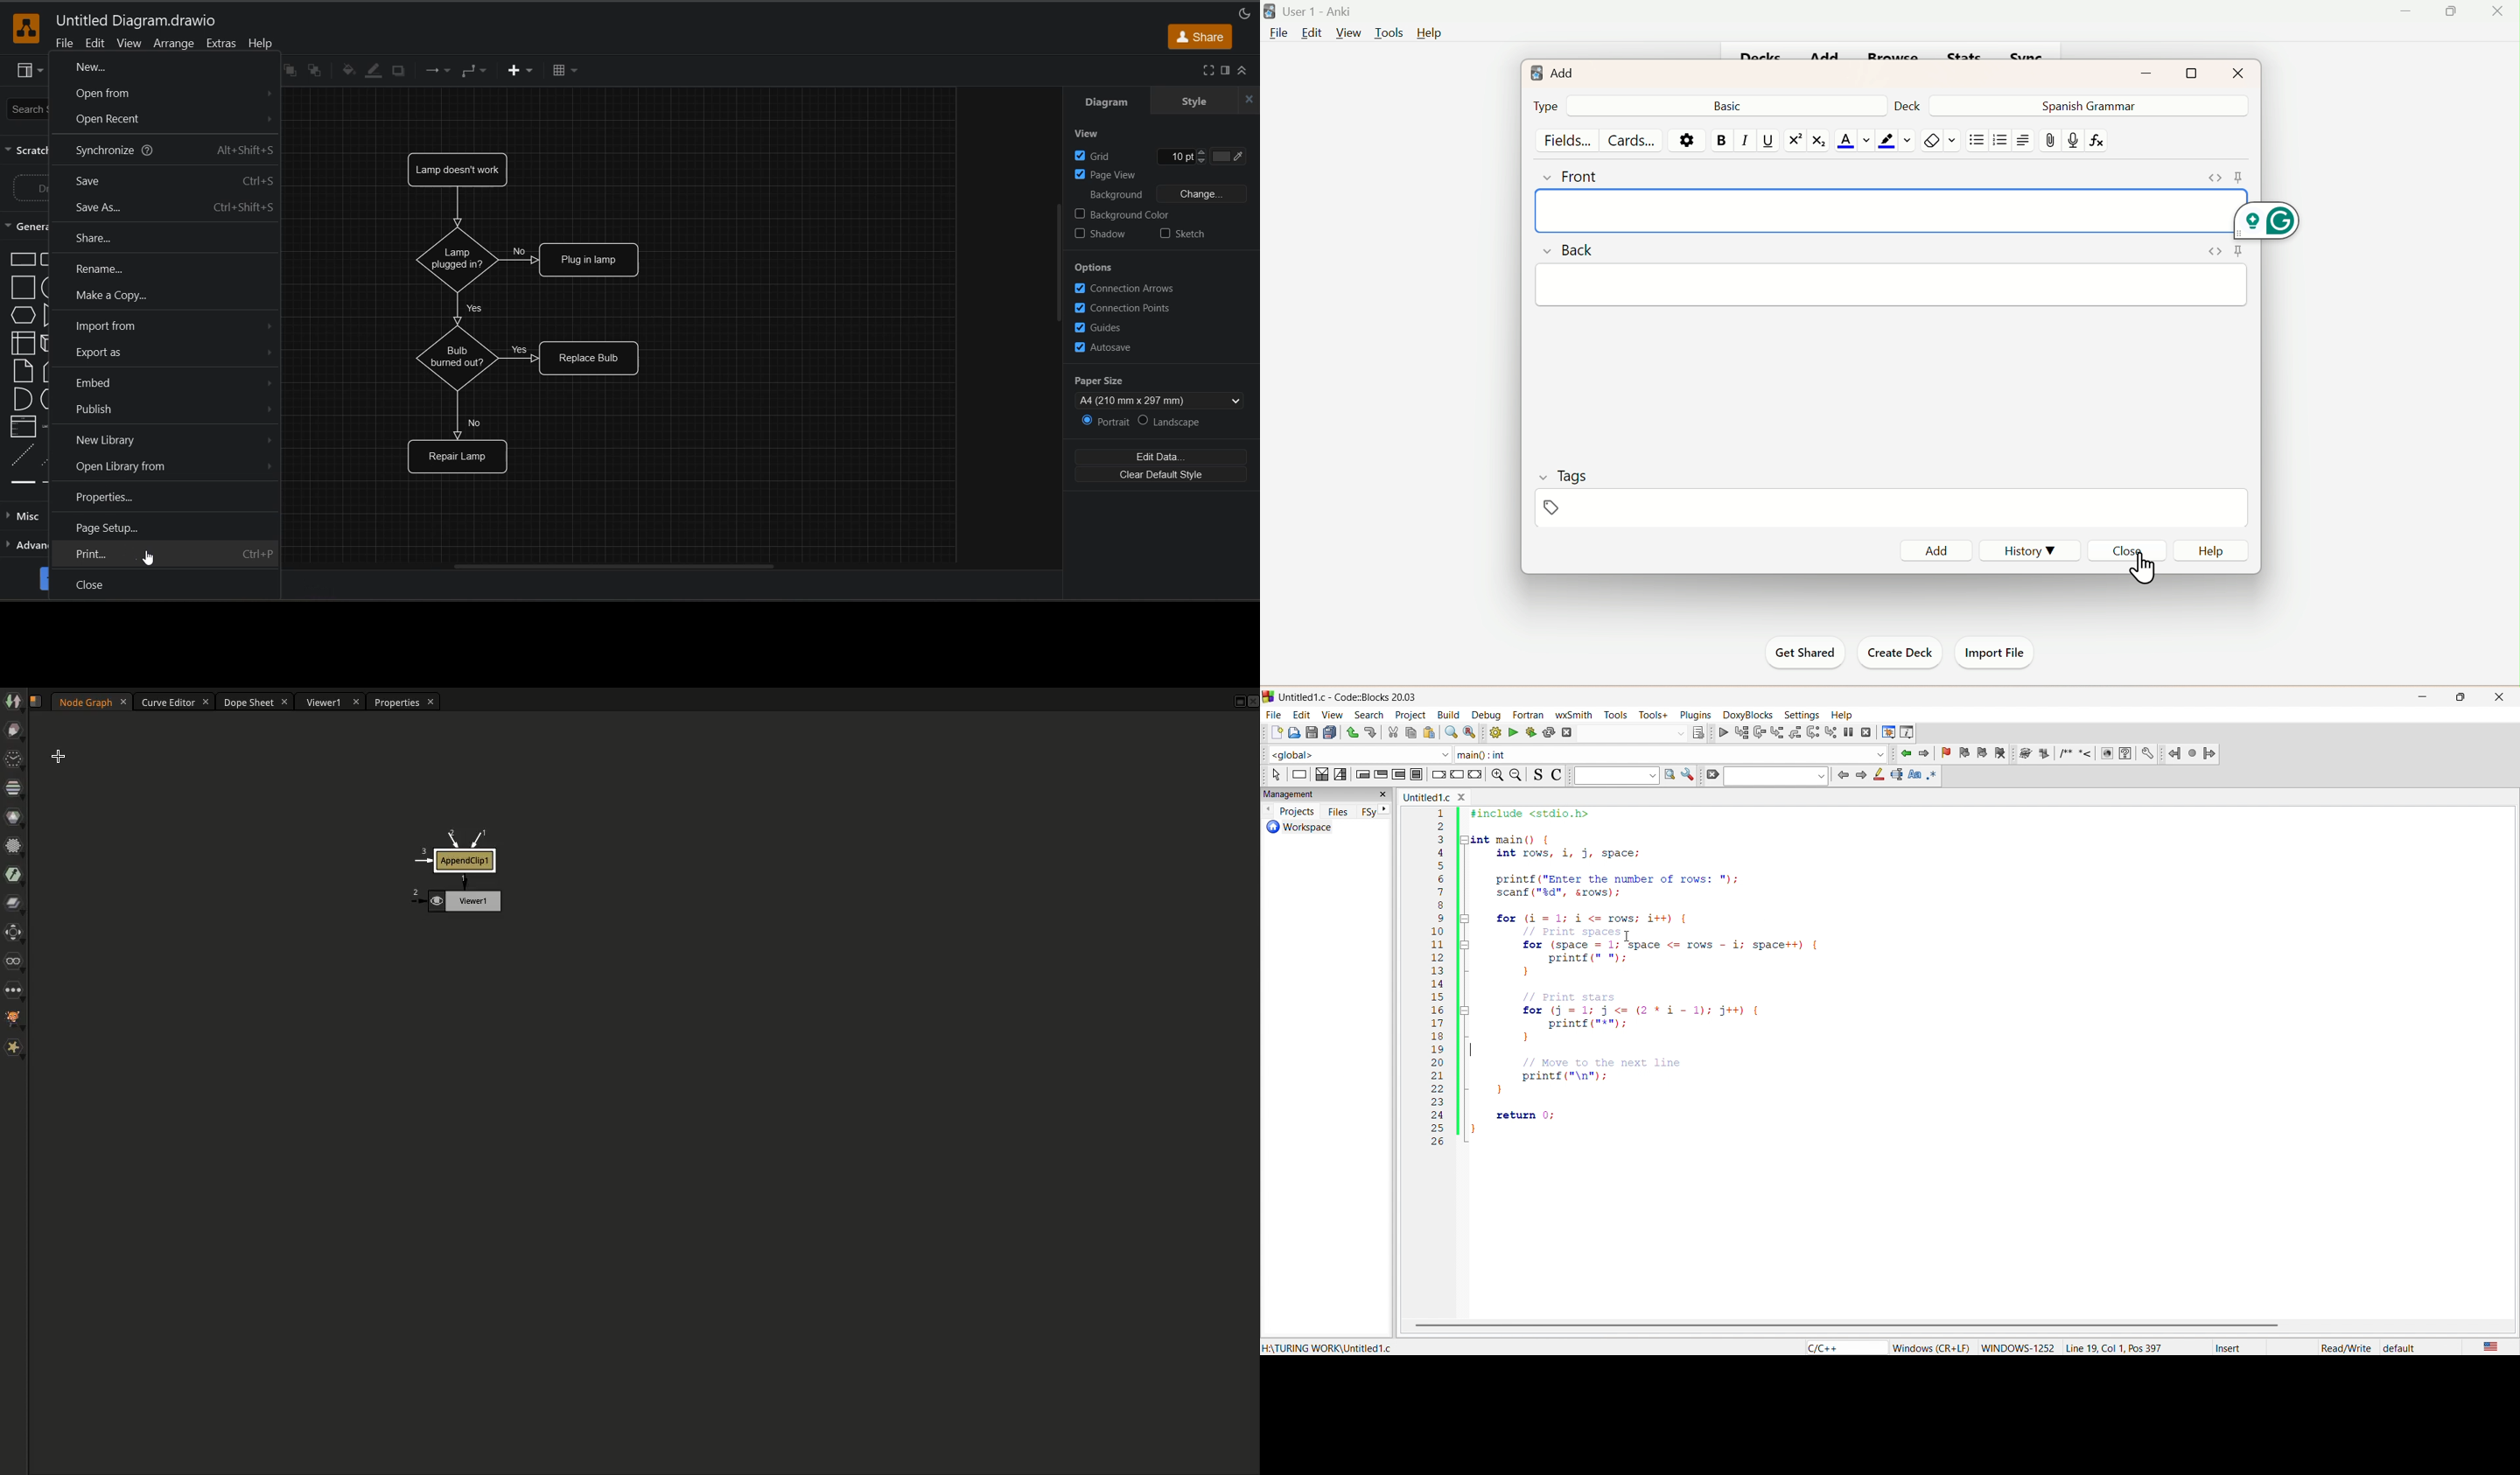 The image size is (2520, 1484). Describe the element at coordinates (1339, 812) in the screenshot. I see `files tab` at that location.